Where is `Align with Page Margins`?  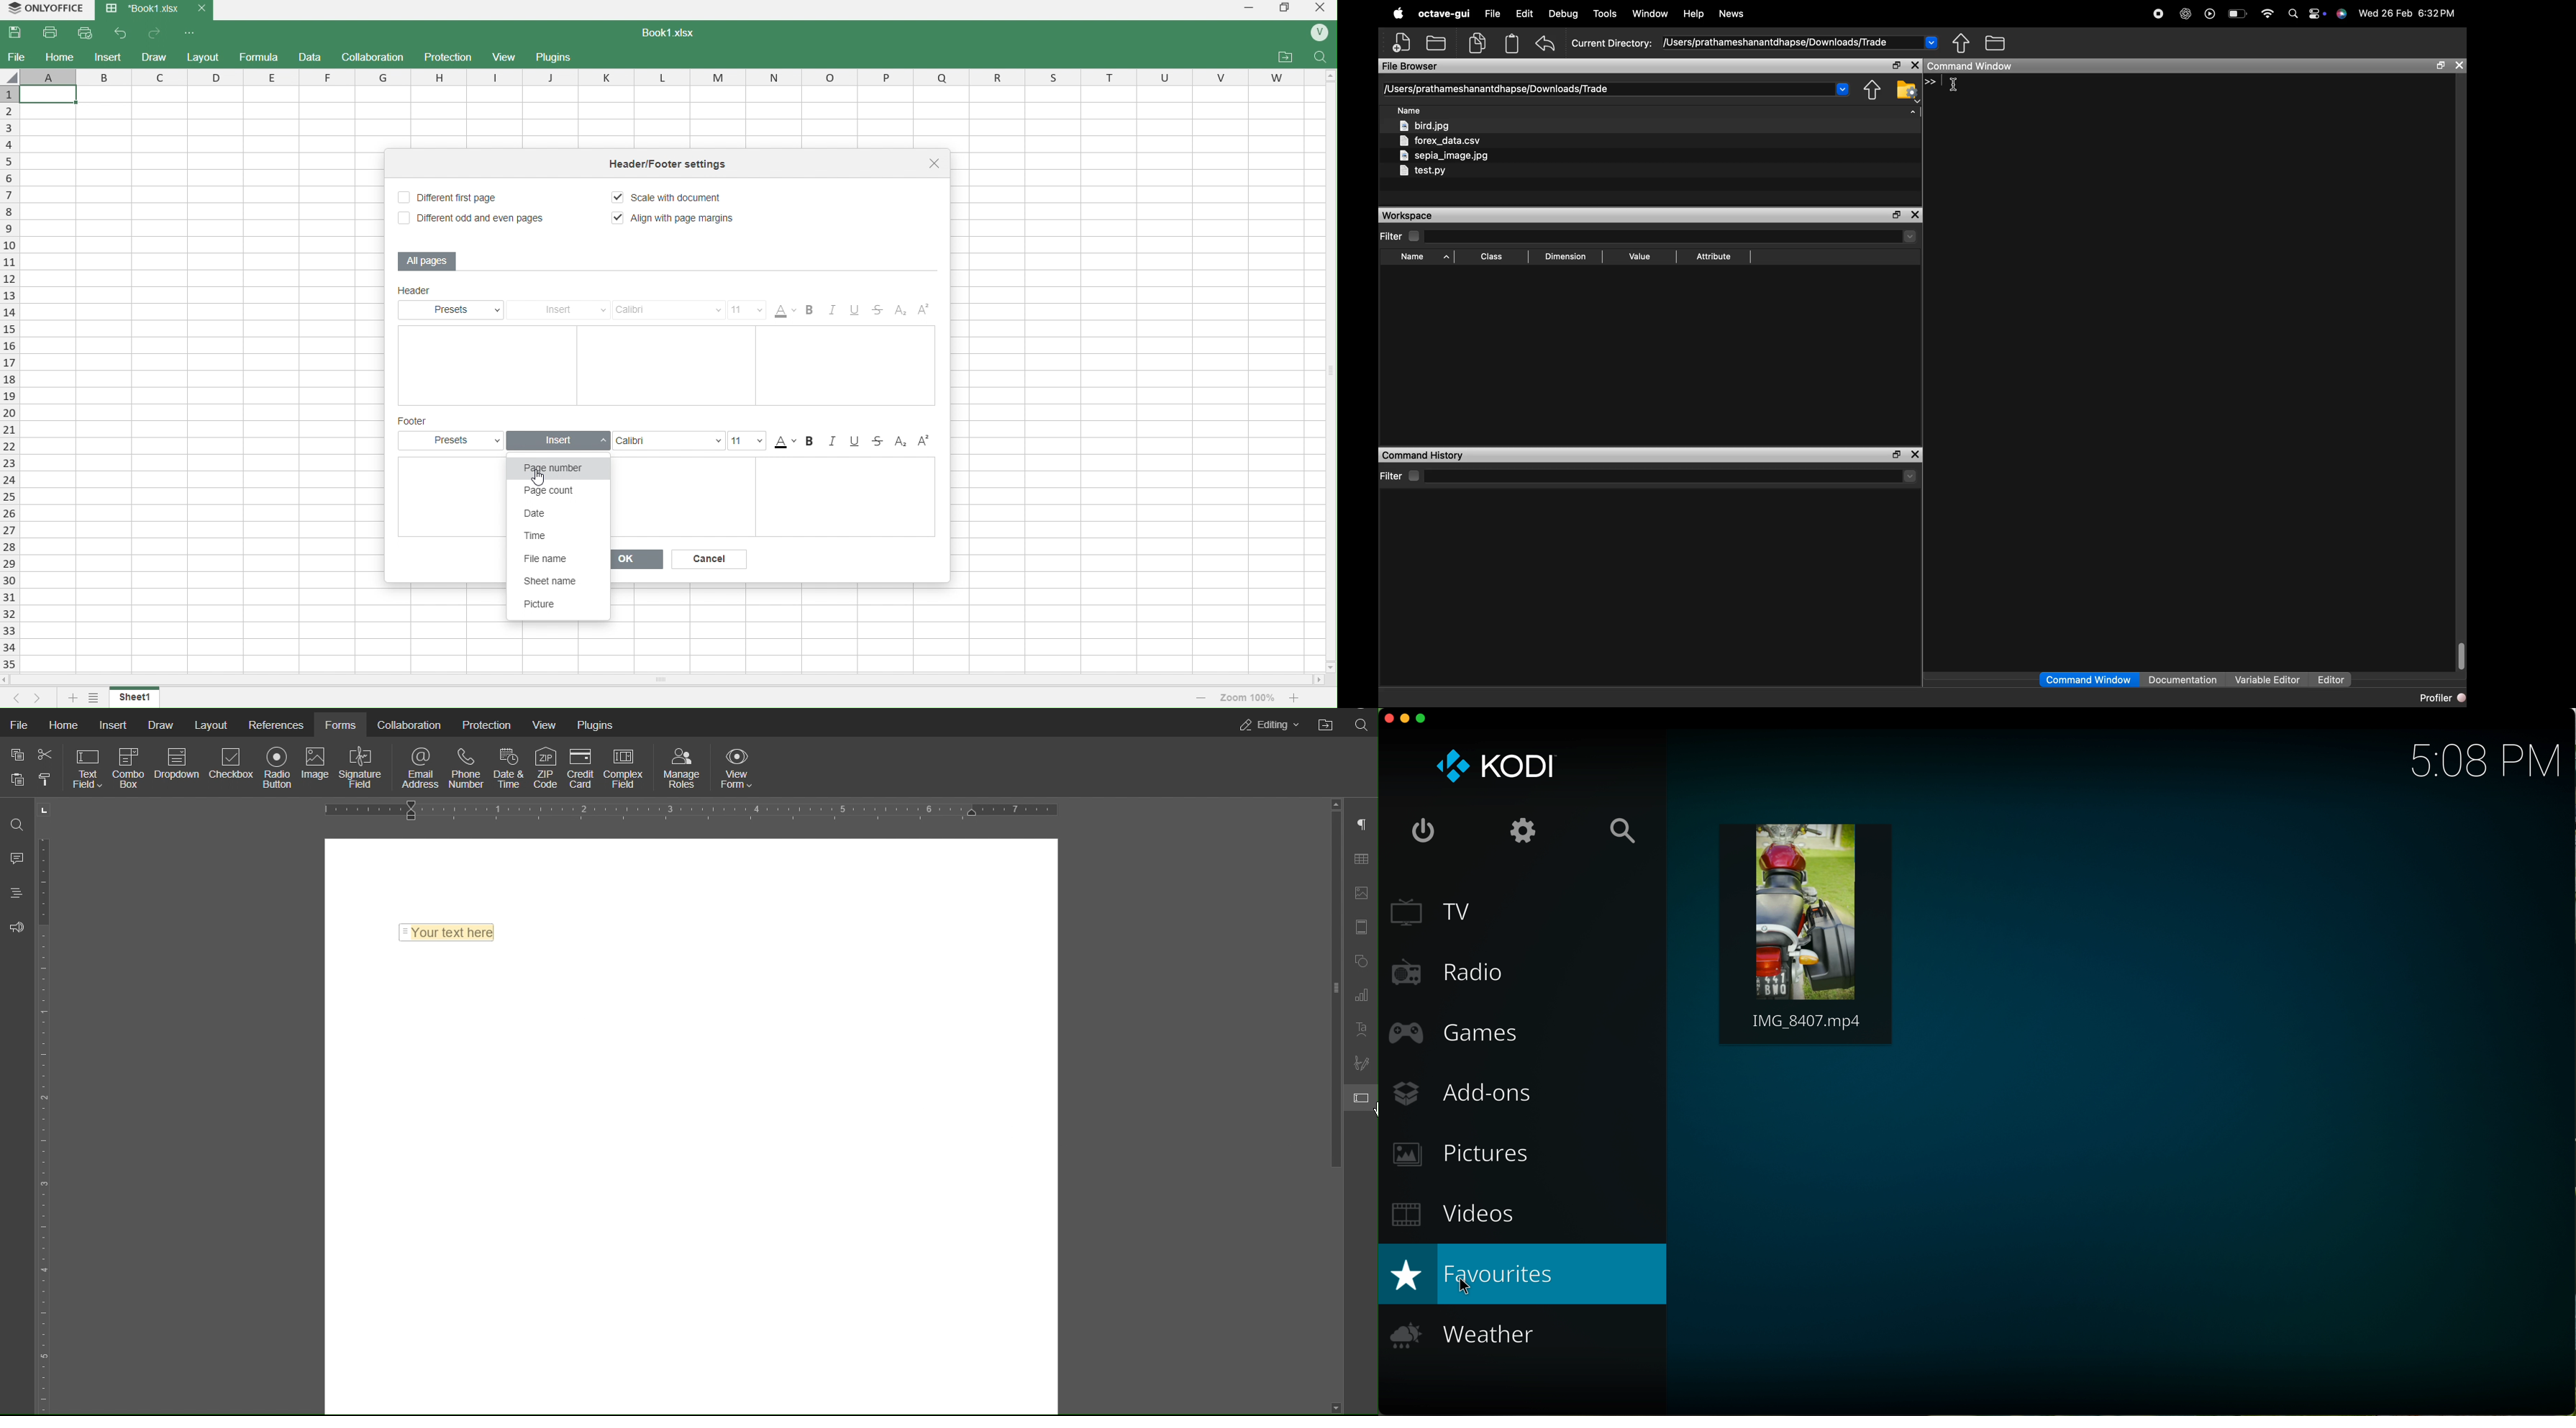
Align with Page Margins is located at coordinates (676, 219).